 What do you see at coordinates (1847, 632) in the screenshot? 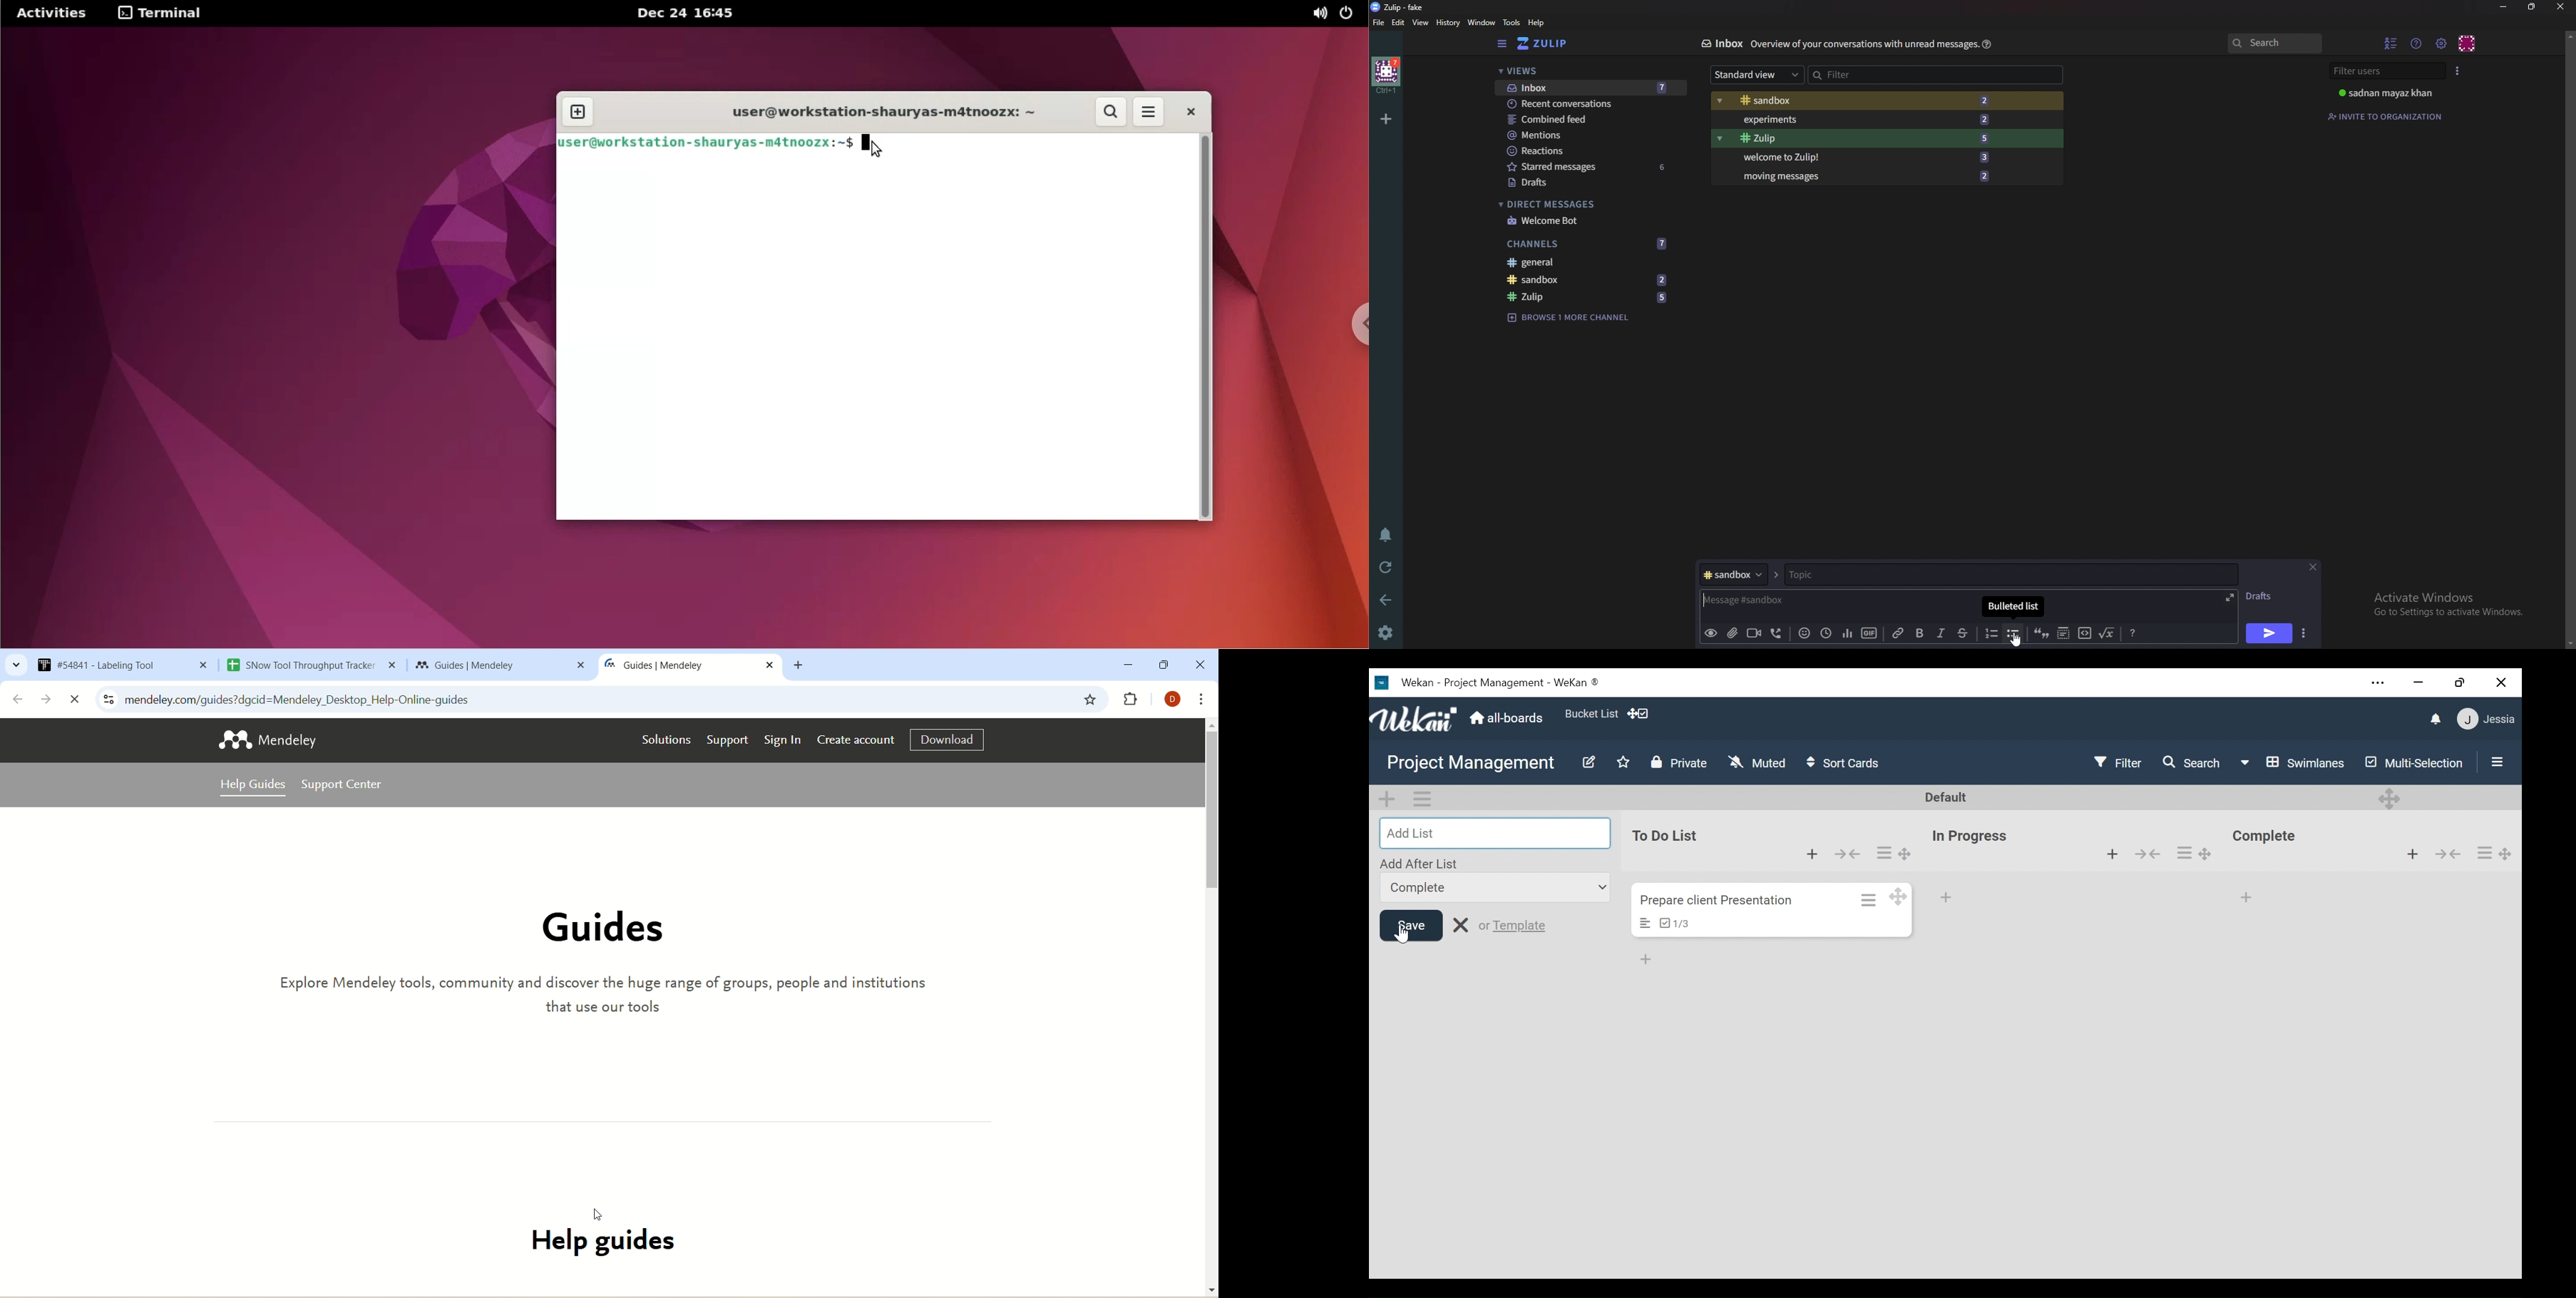
I see `poll` at bounding box center [1847, 632].